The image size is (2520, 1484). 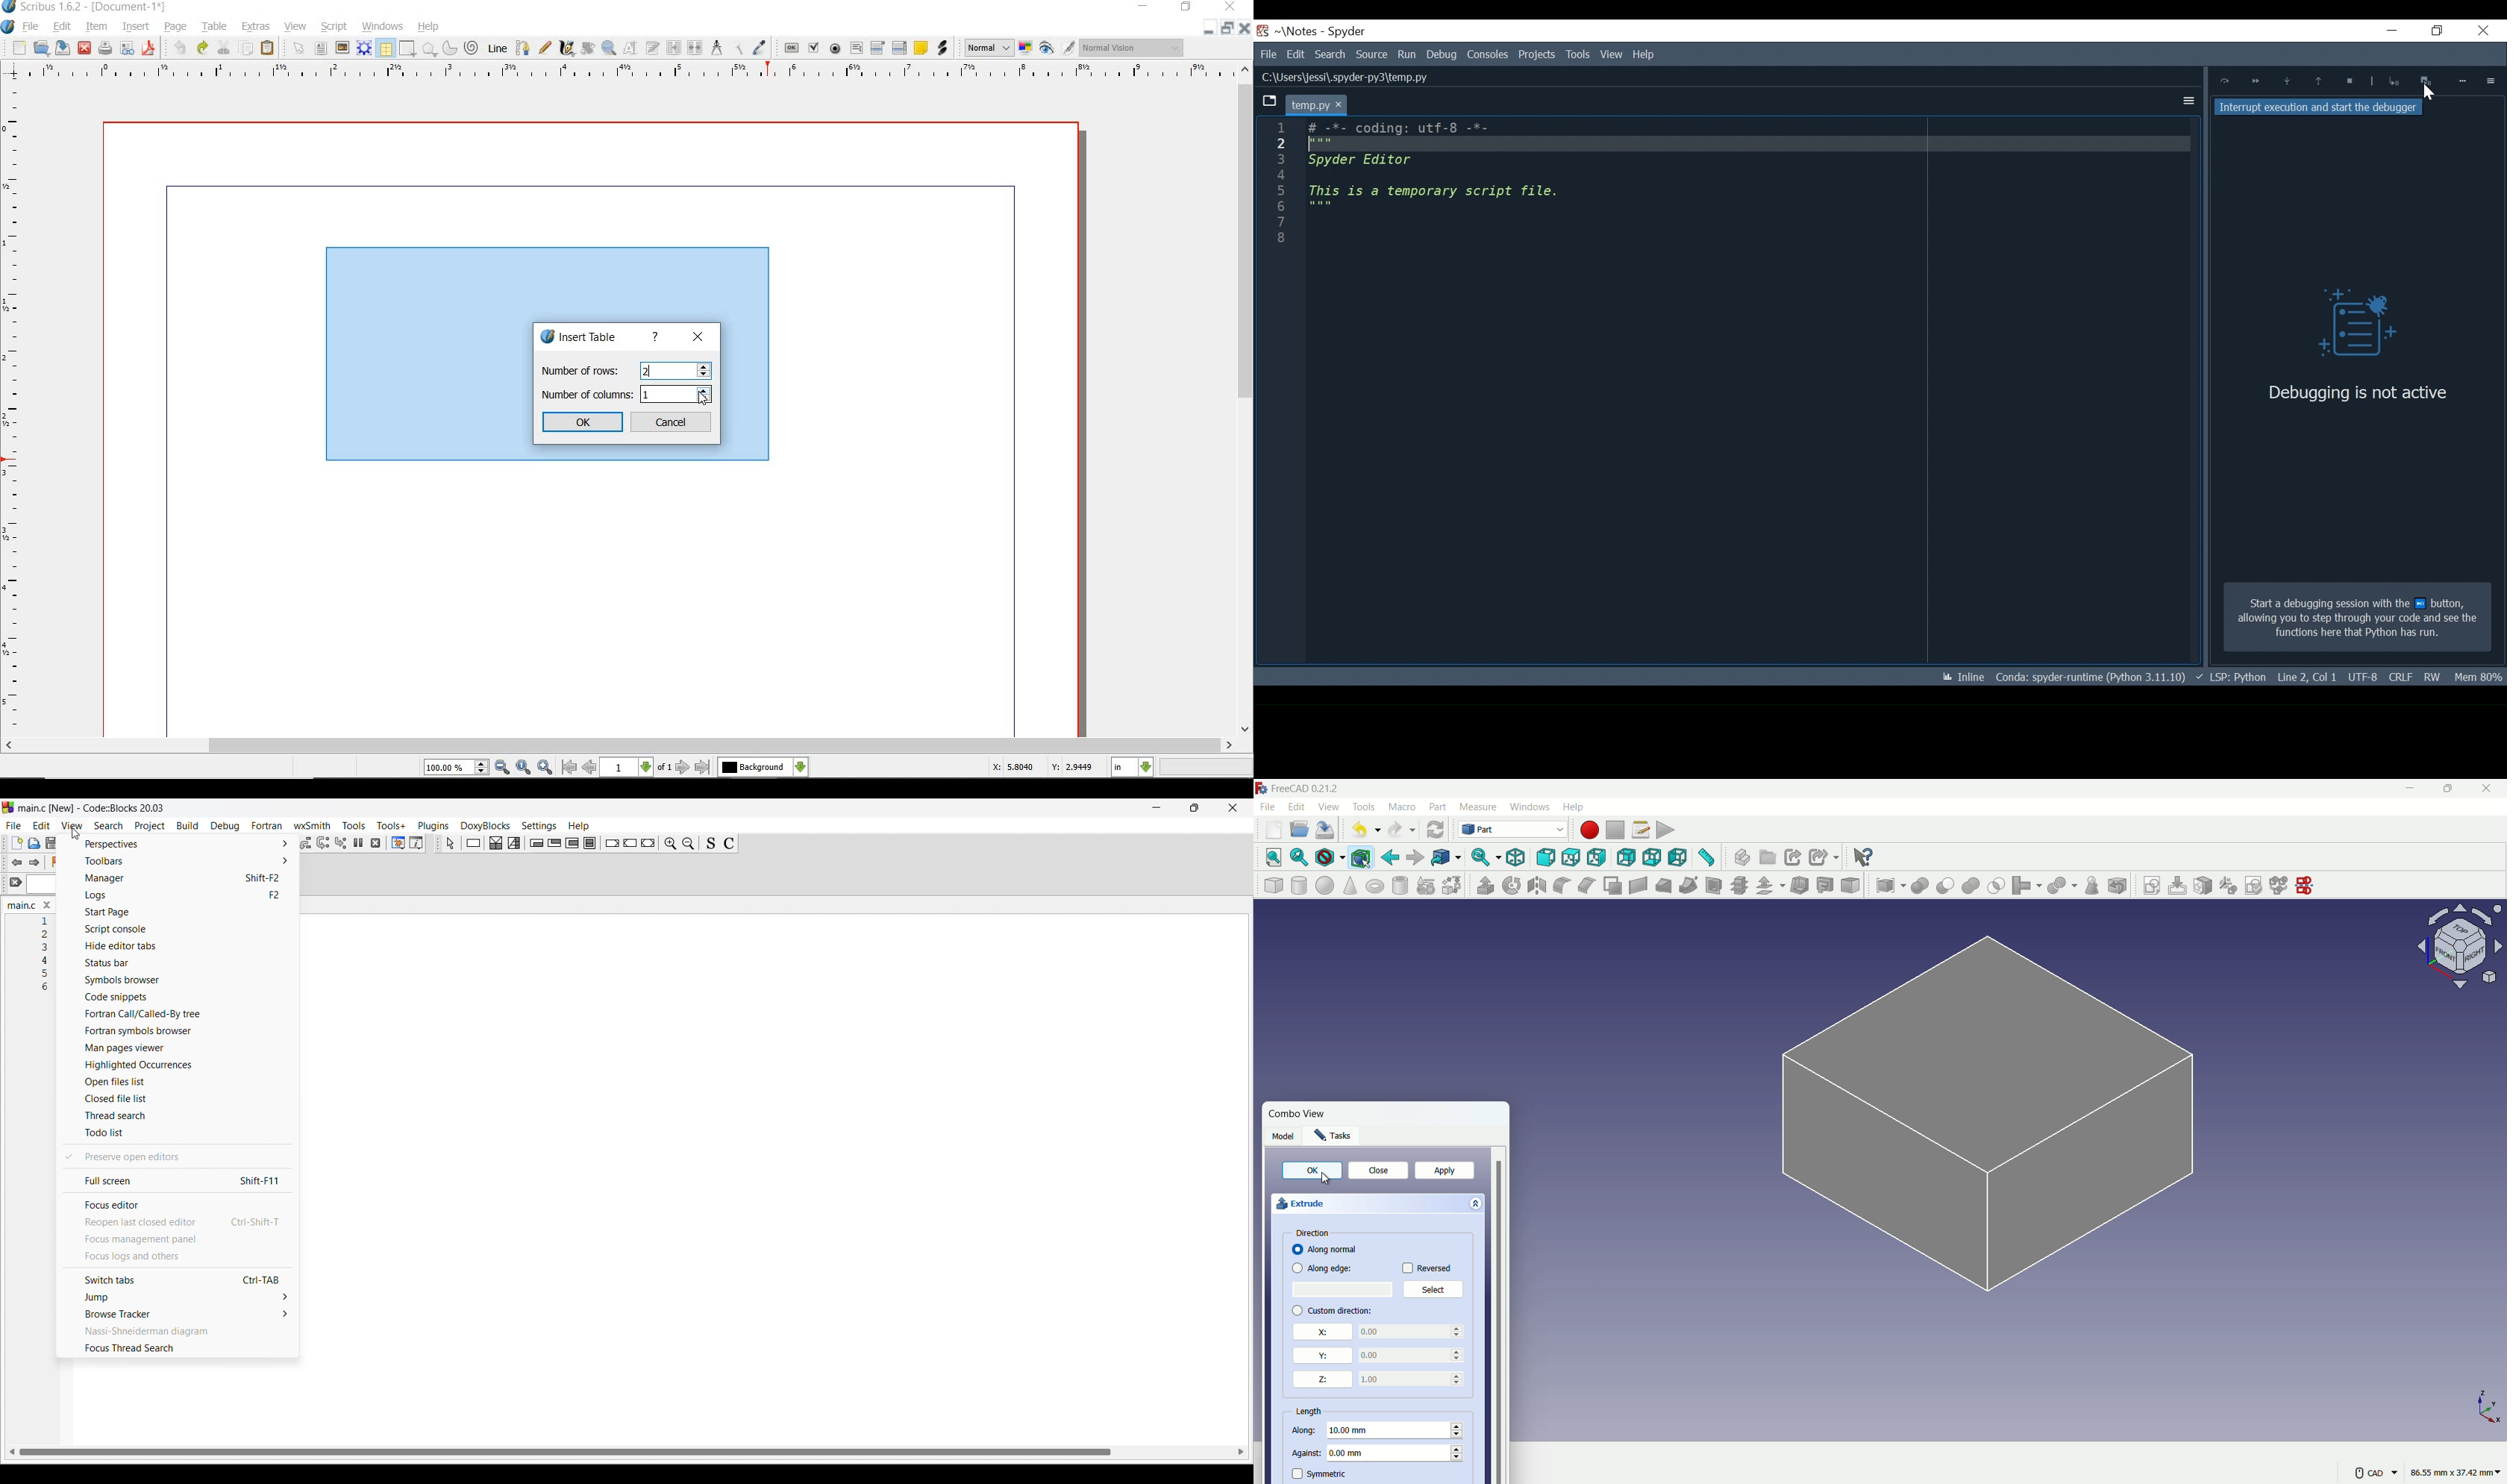 I want to click on Cursor, so click(x=72, y=833).